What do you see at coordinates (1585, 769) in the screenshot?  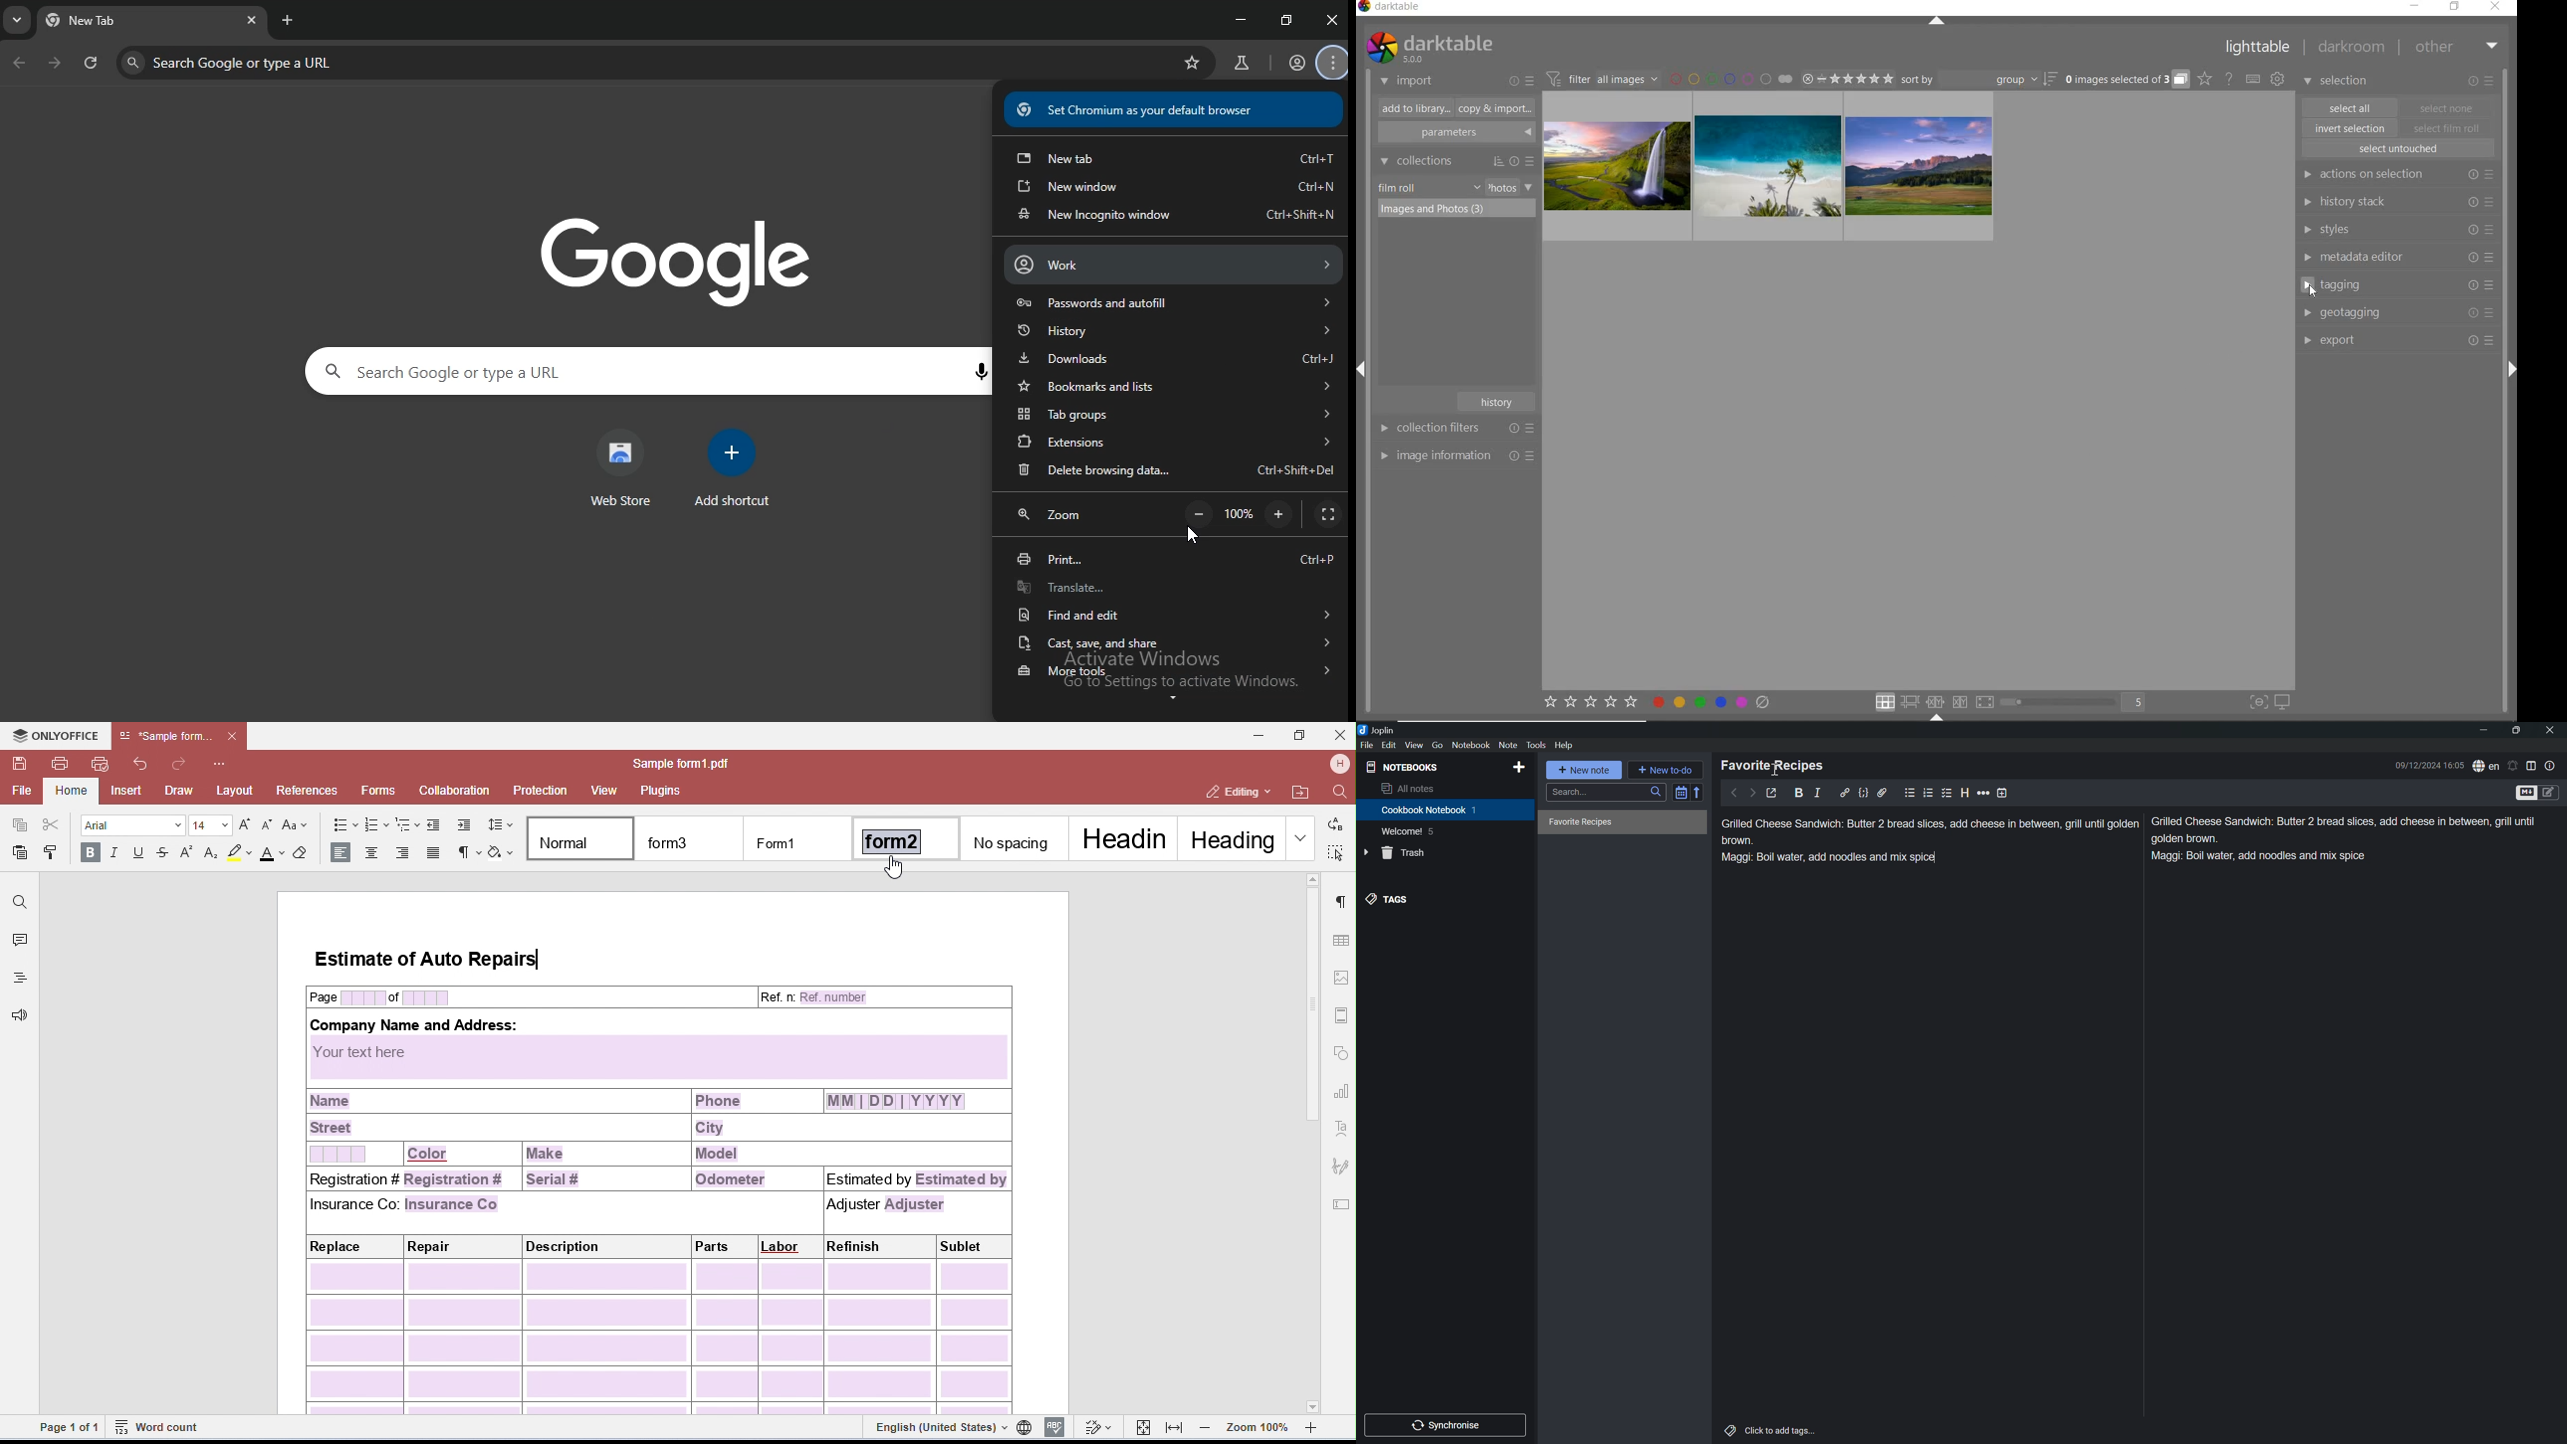 I see `New note` at bounding box center [1585, 769].